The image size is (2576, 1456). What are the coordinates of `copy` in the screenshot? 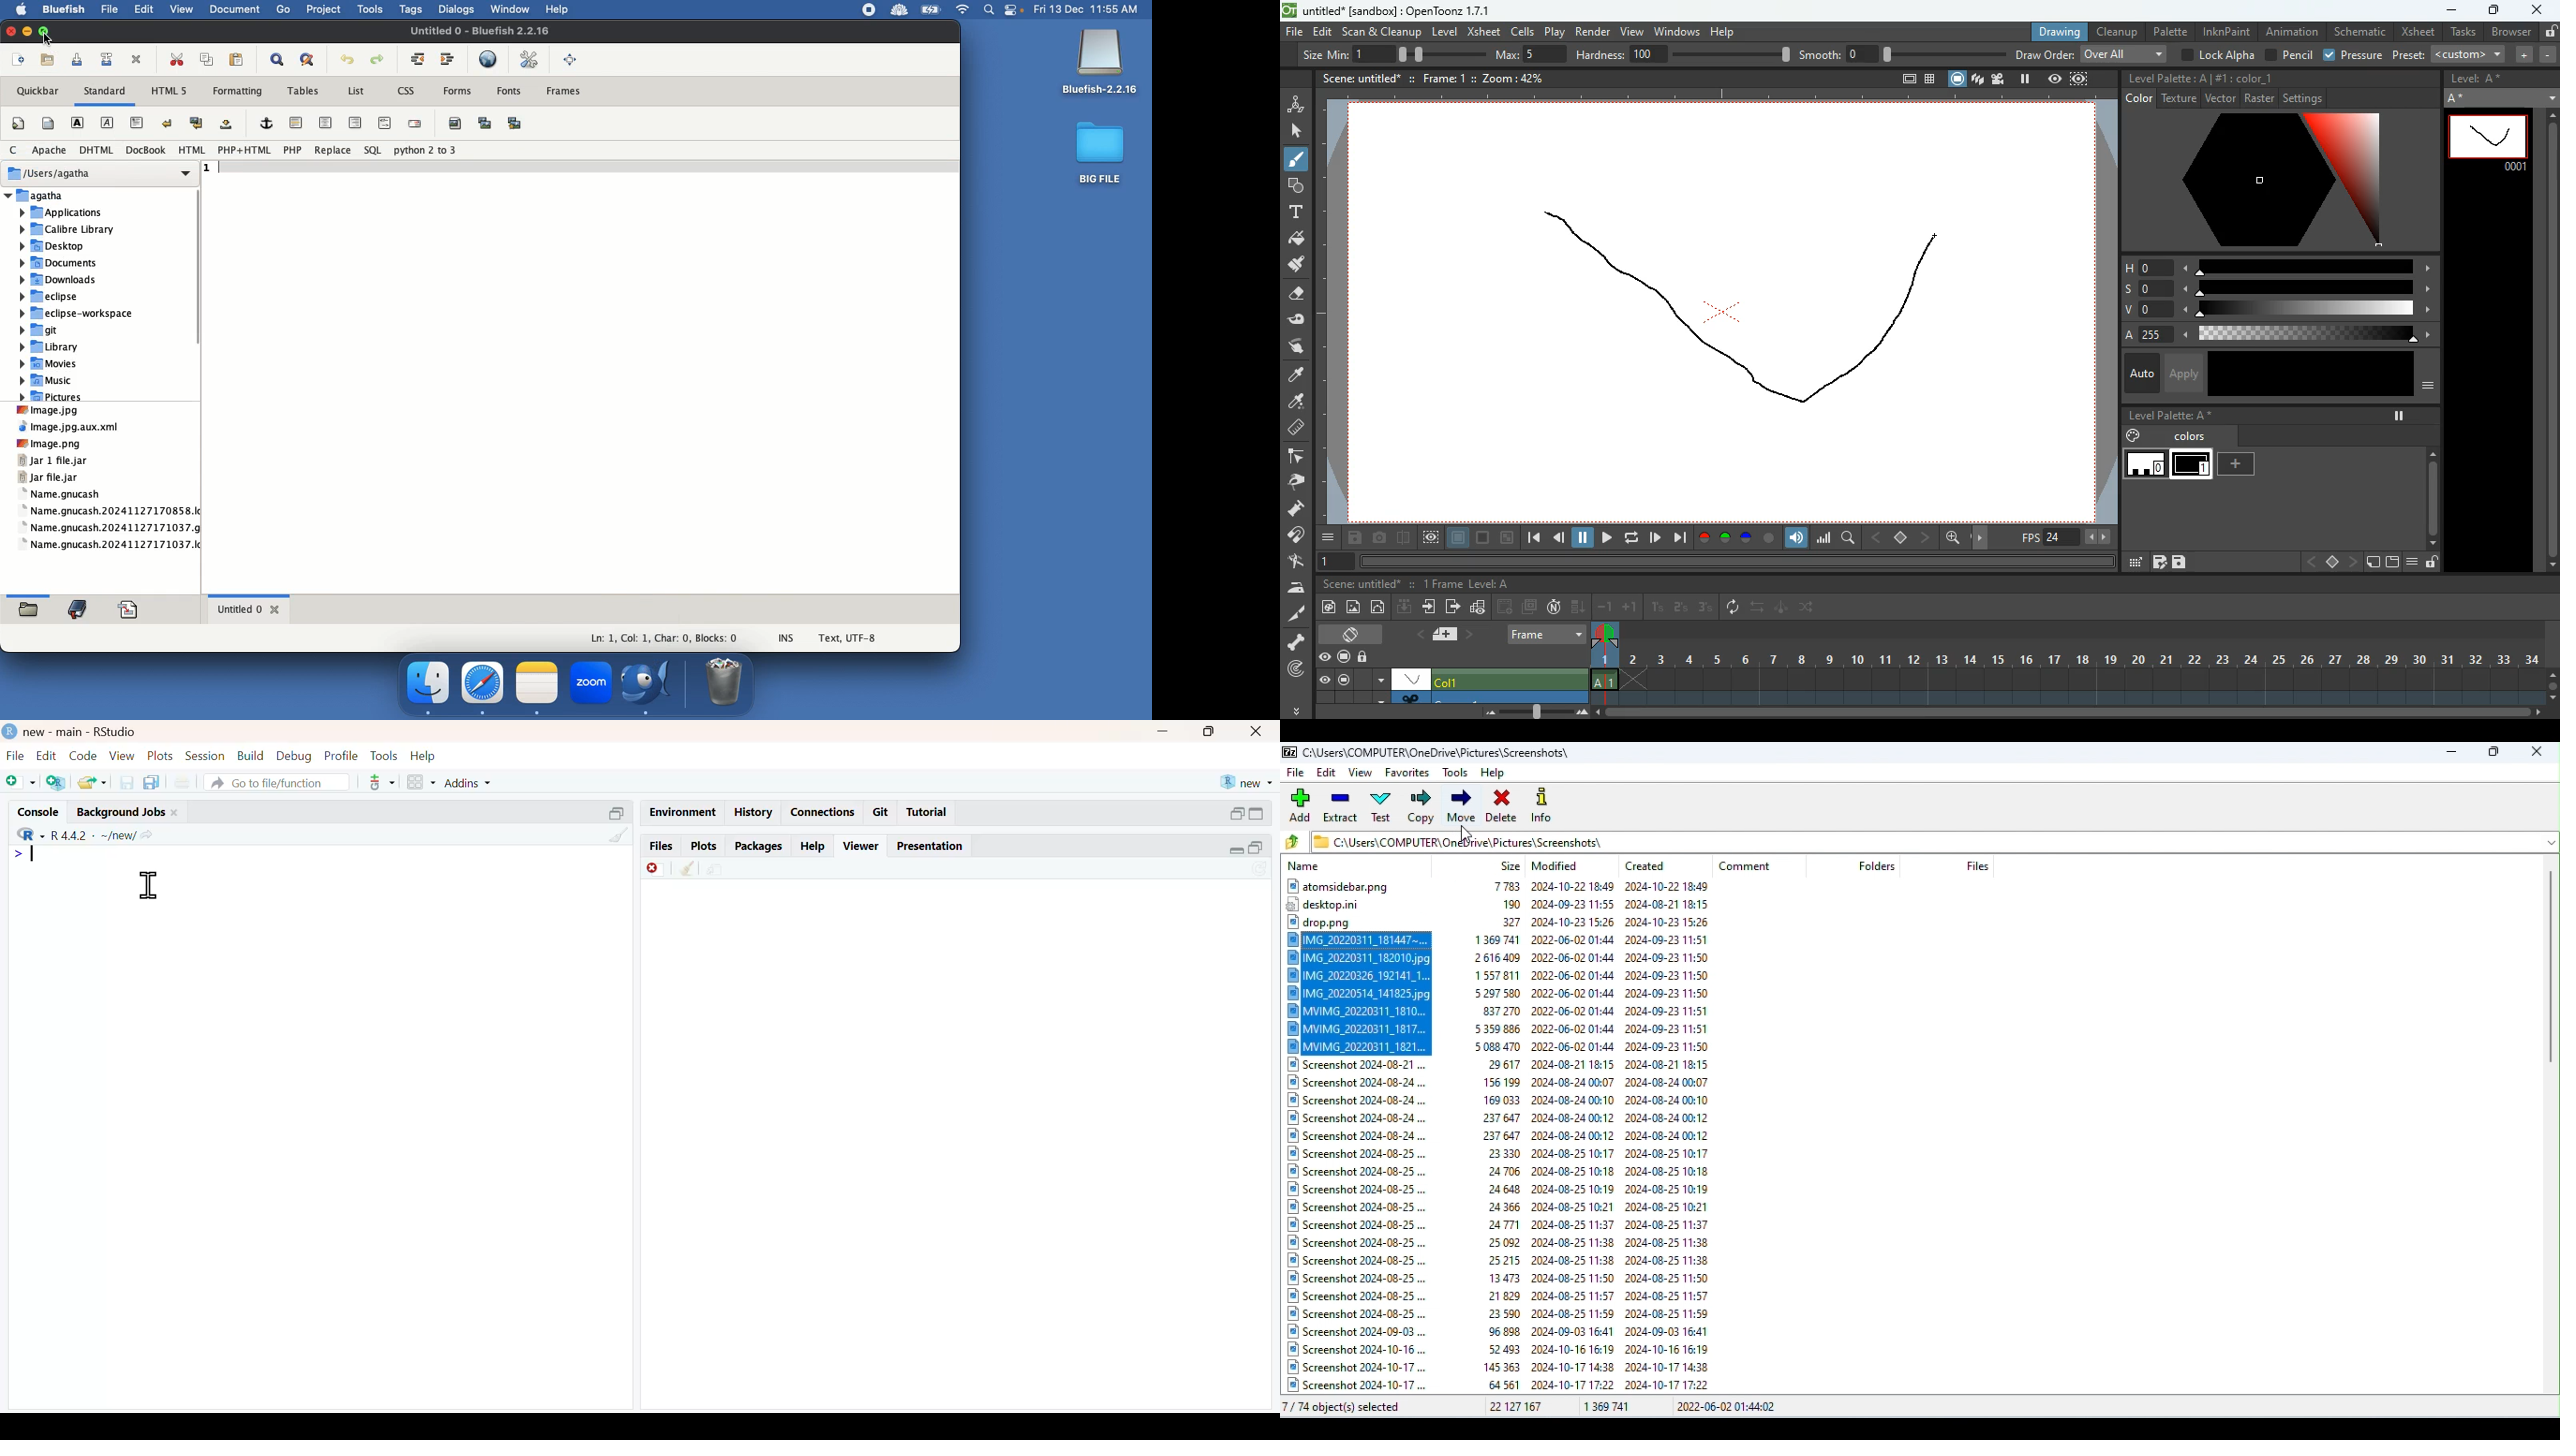 It's located at (151, 783).